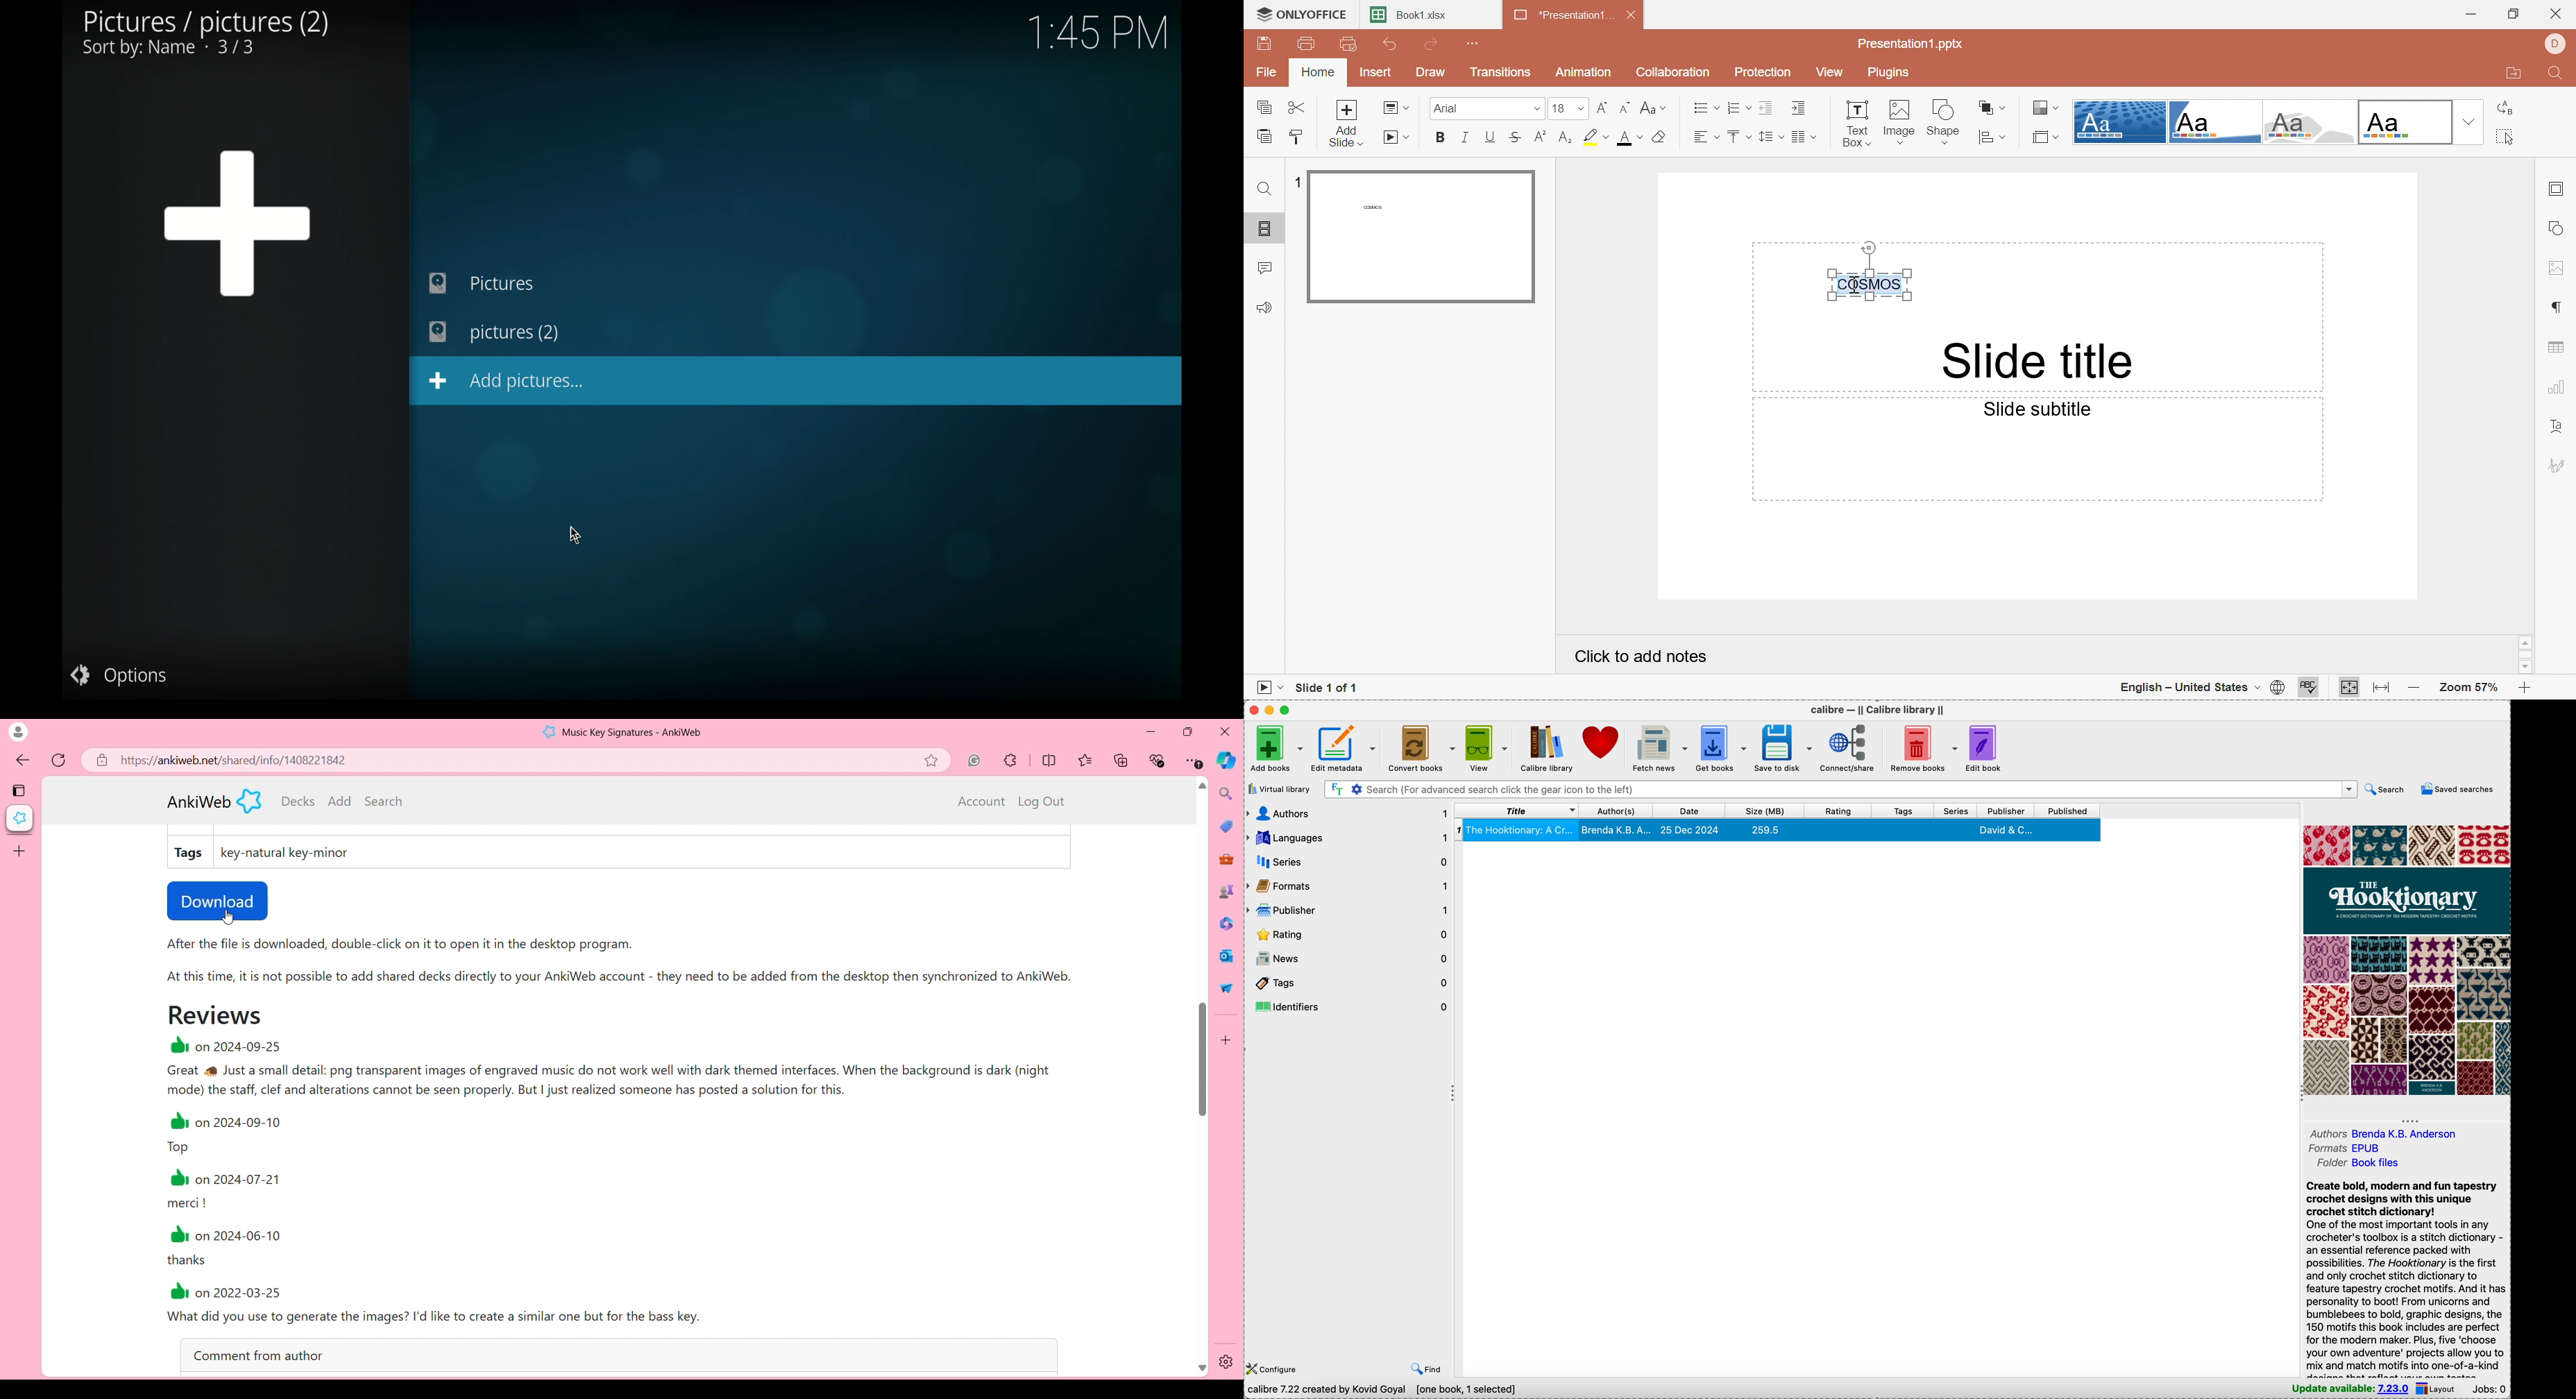 The height and width of the screenshot is (1400, 2576). Describe the element at coordinates (2119, 121) in the screenshot. I see `Dotted` at that location.